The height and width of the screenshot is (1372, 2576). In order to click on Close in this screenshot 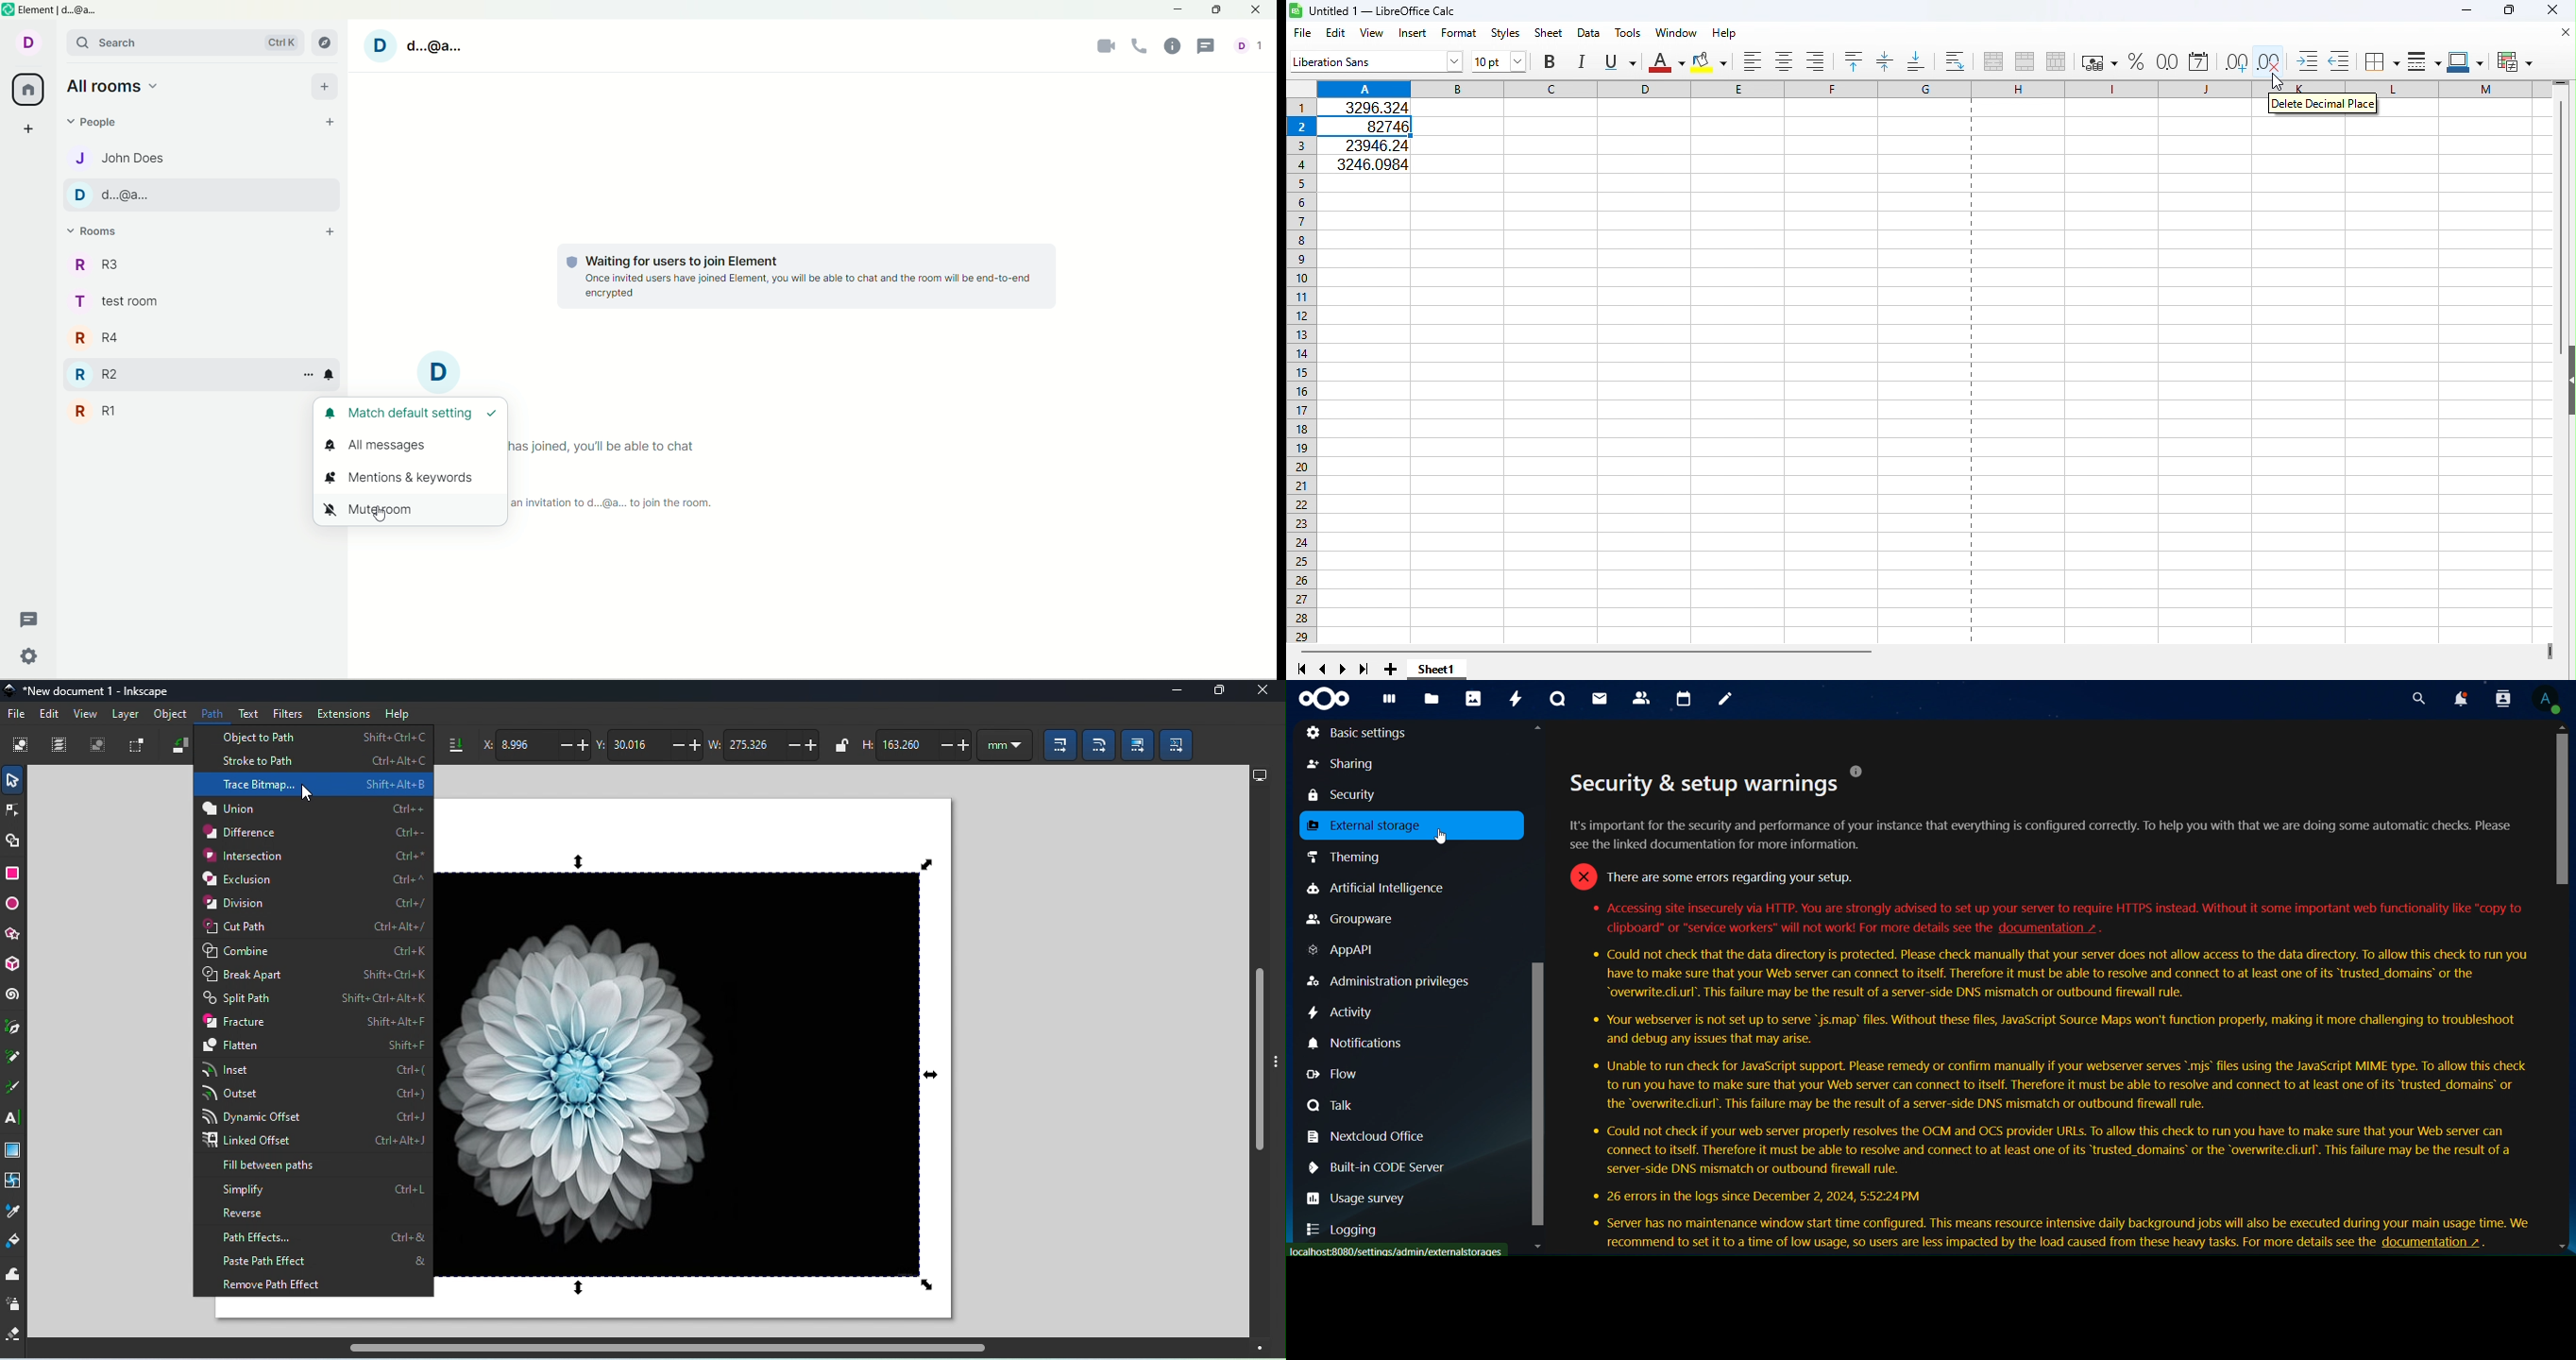, I will do `click(2555, 12)`.